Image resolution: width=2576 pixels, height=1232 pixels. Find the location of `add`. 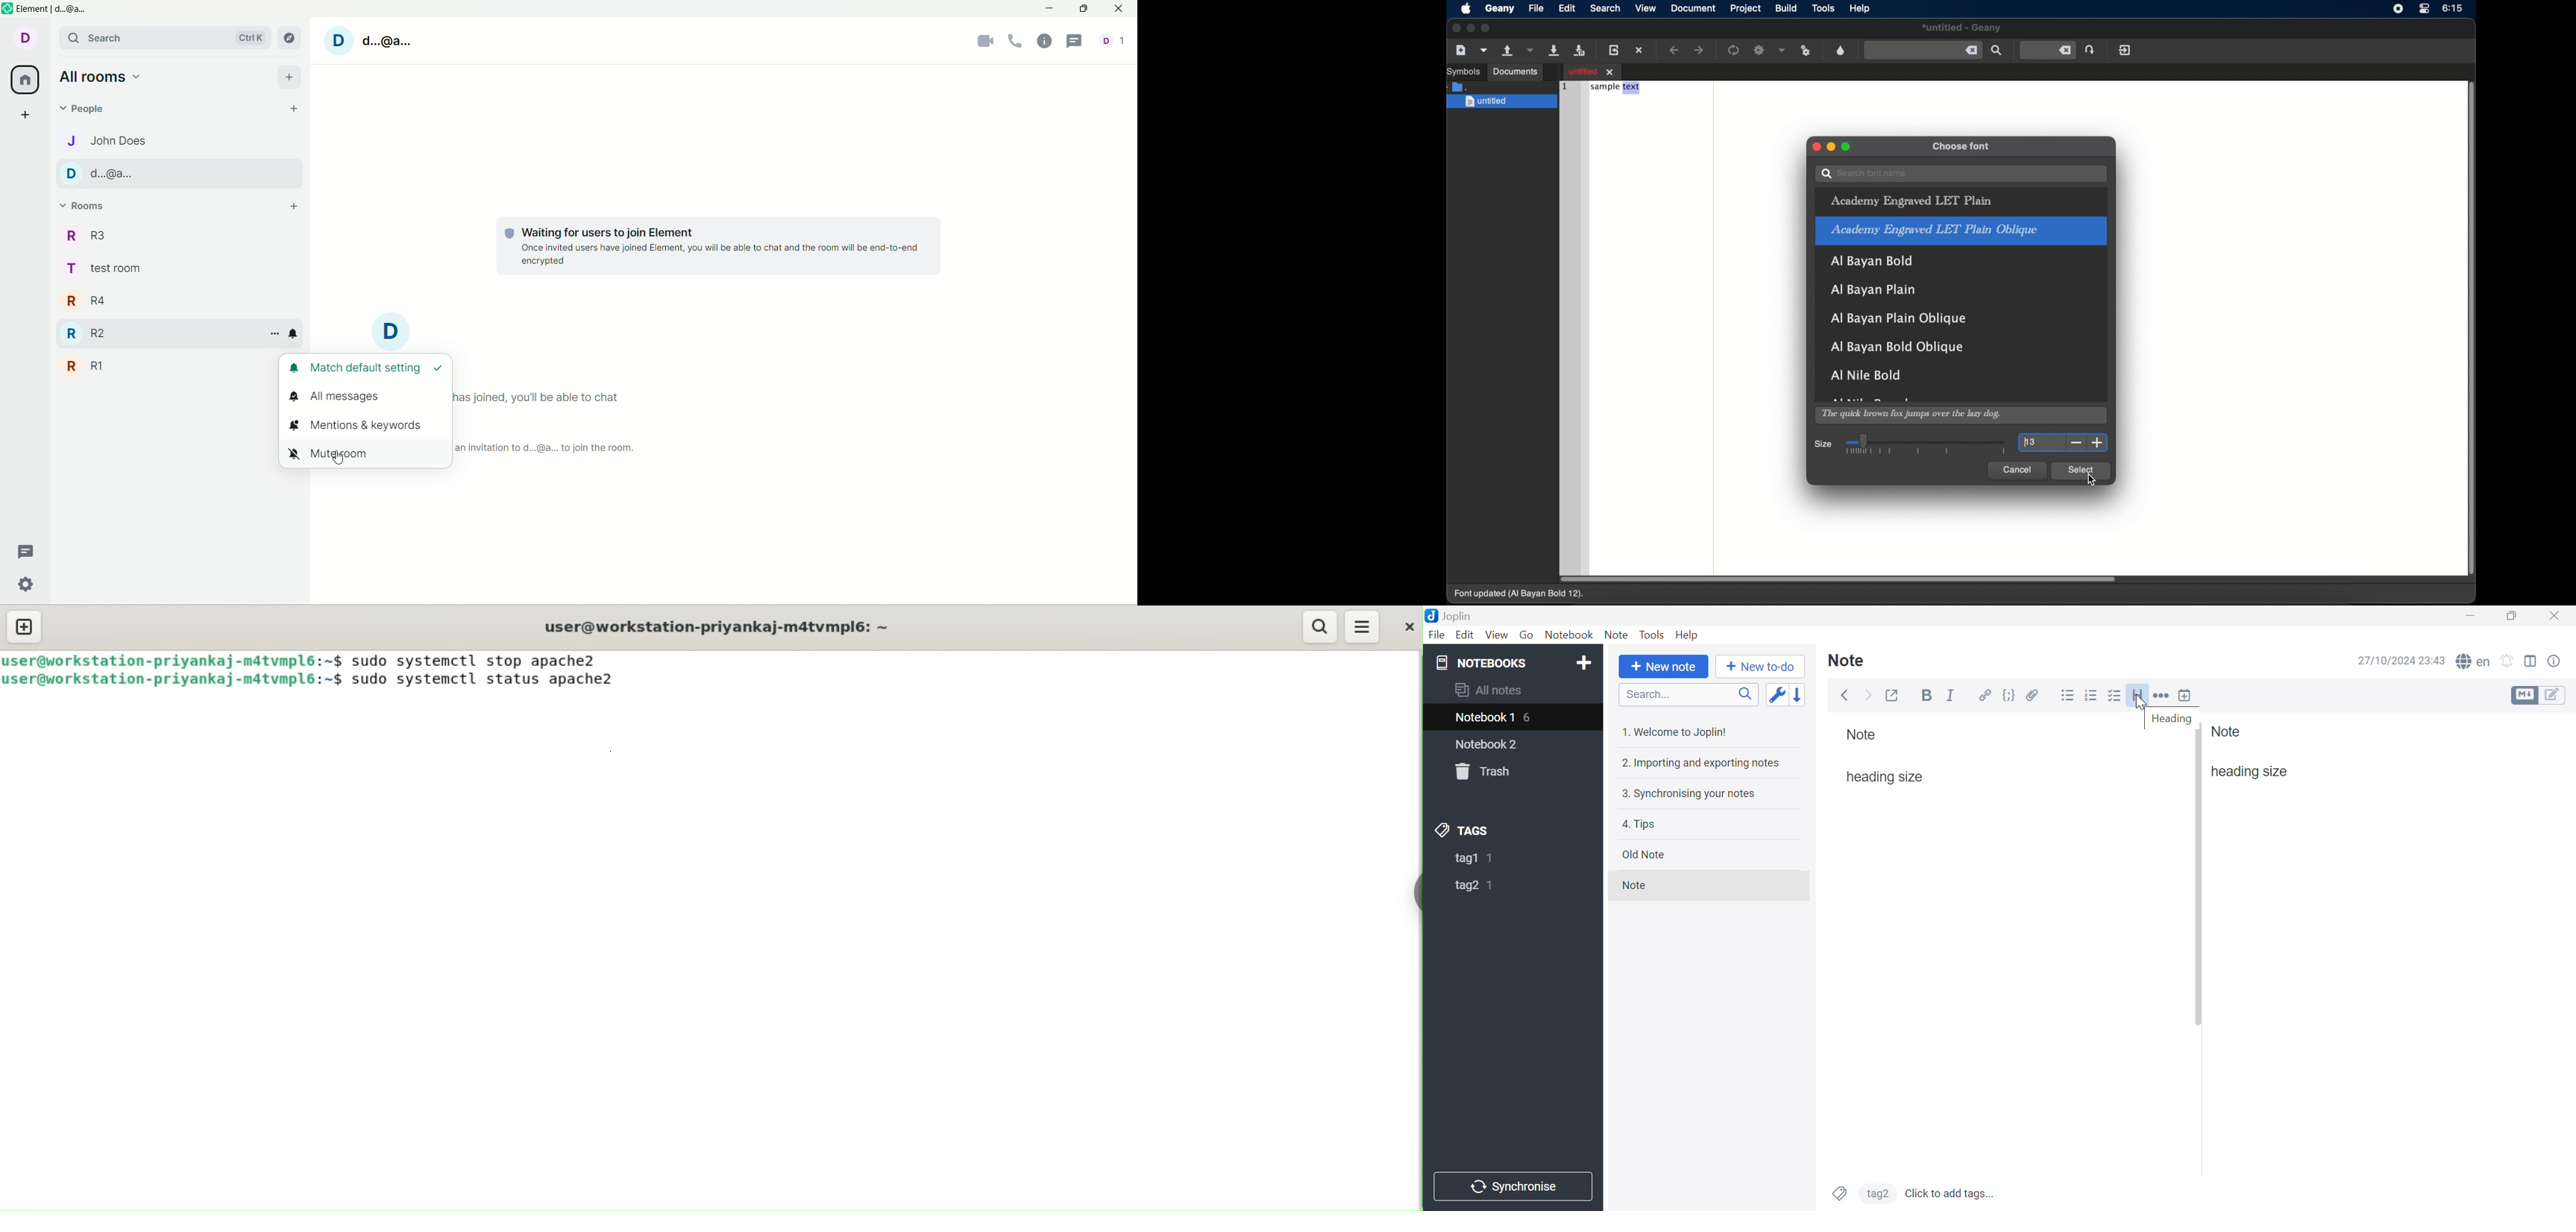

add is located at coordinates (299, 206).